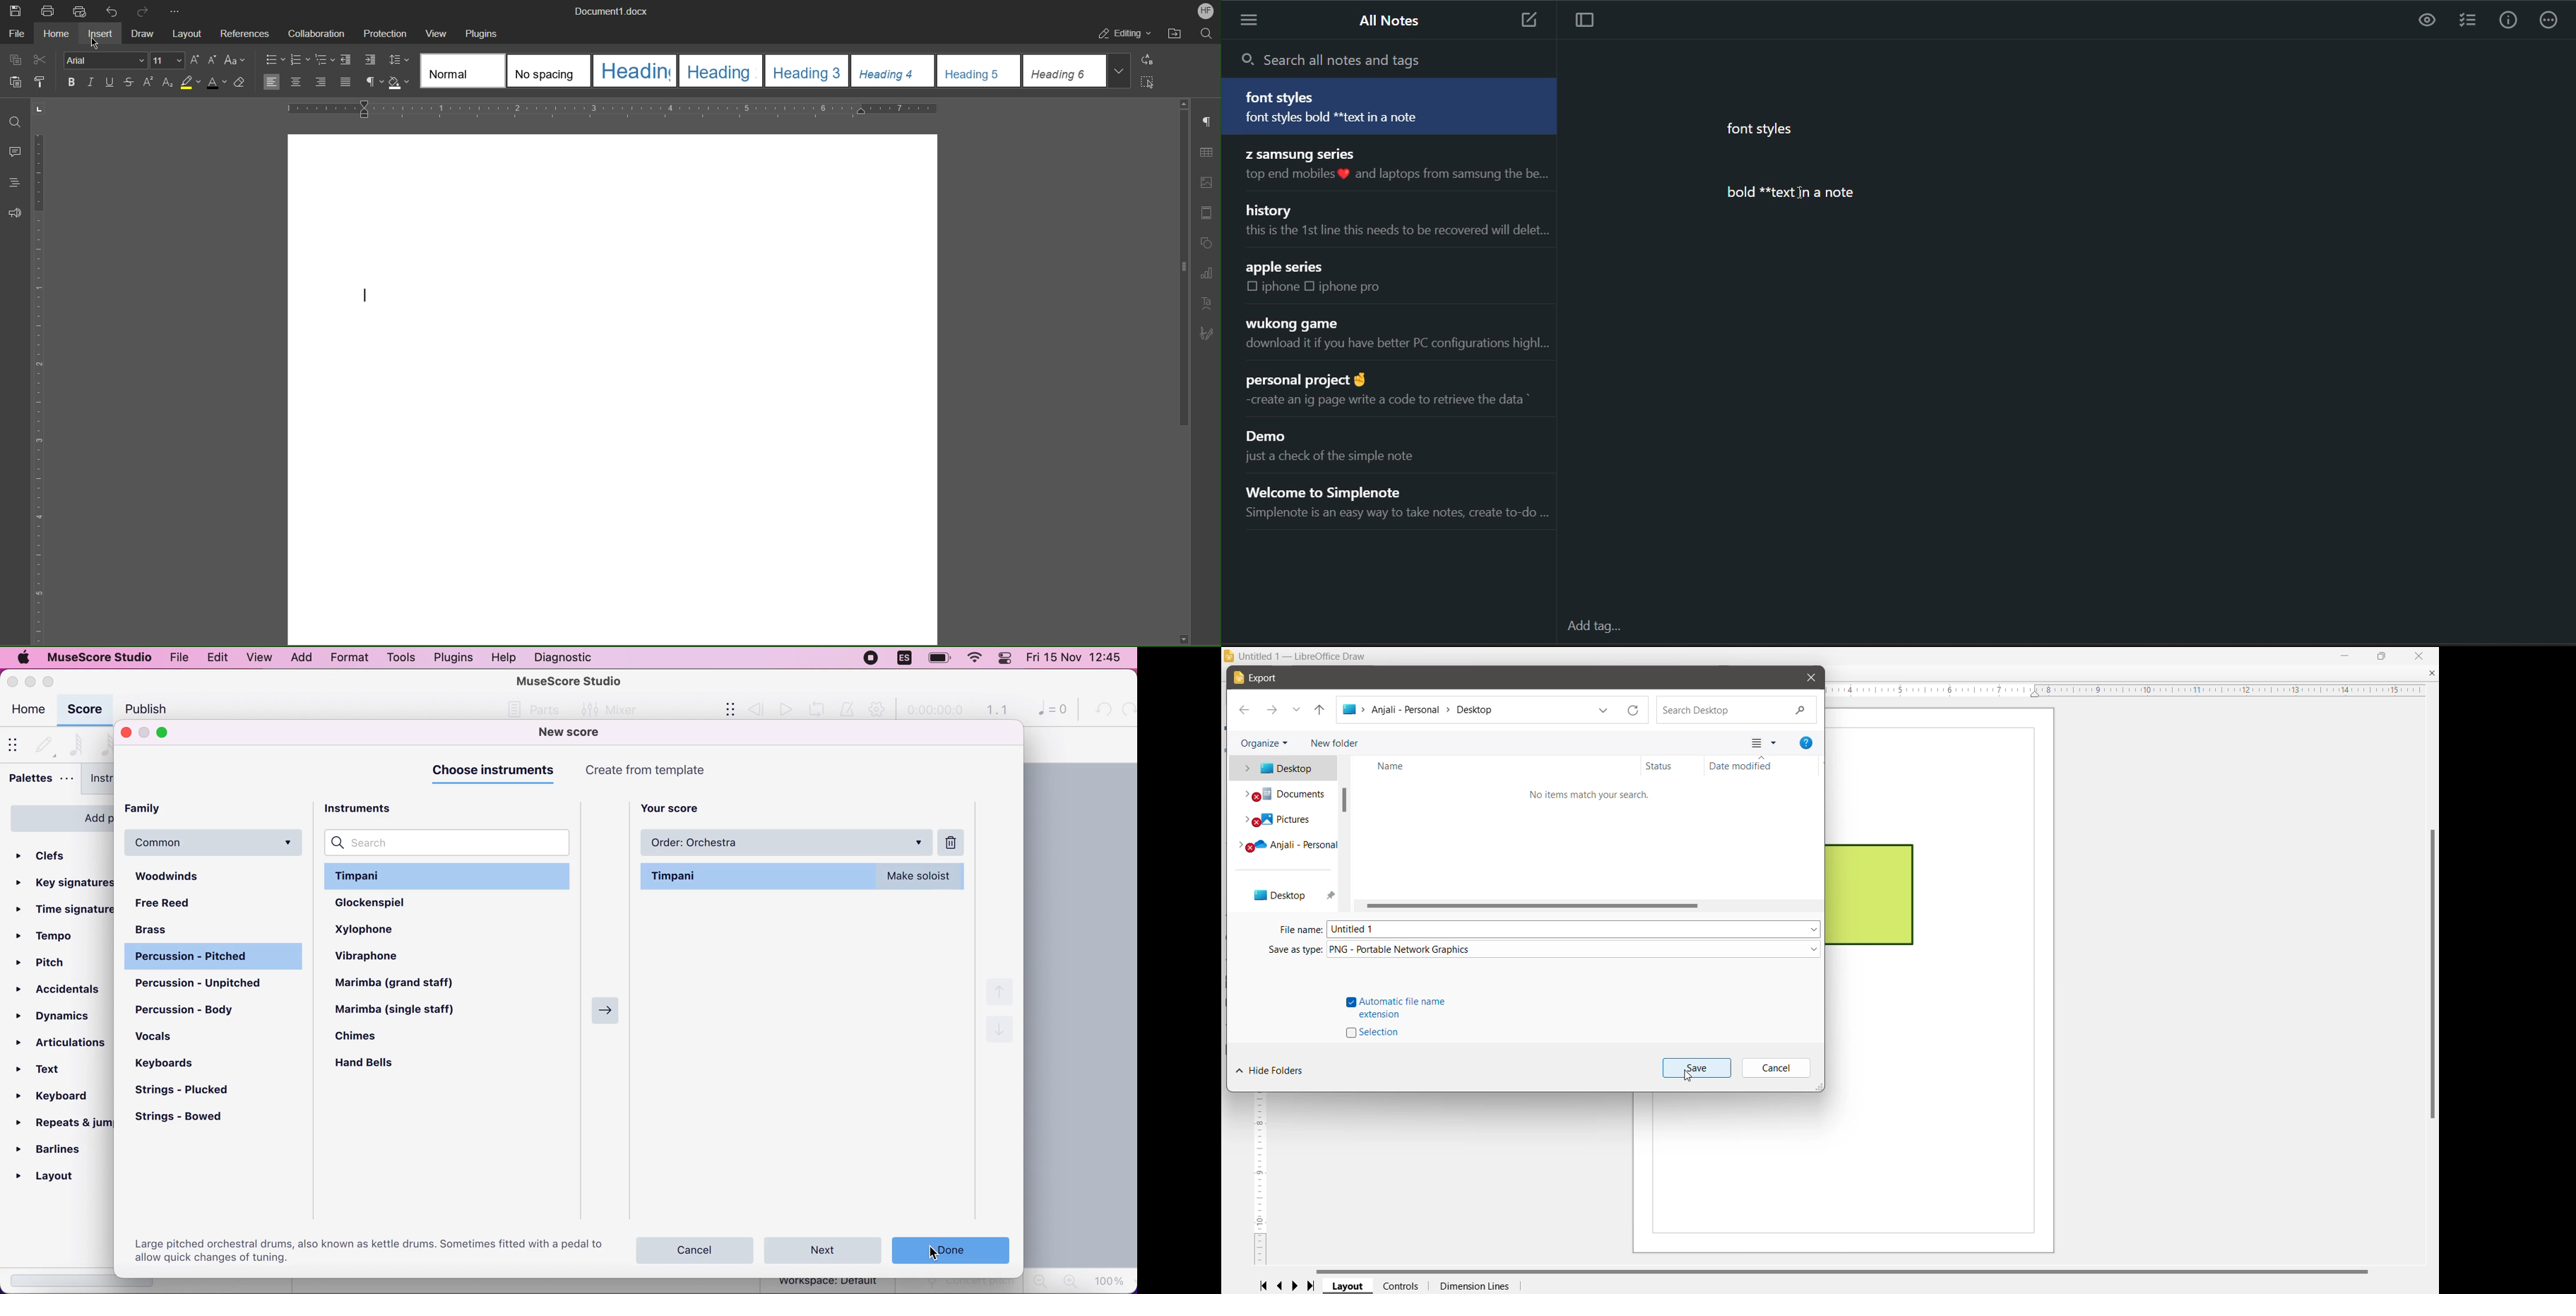 The image size is (2576, 1316). What do you see at coordinates (1206, 334) in the screenshot?
I see `Signature` at bounding box center [1206, 334].